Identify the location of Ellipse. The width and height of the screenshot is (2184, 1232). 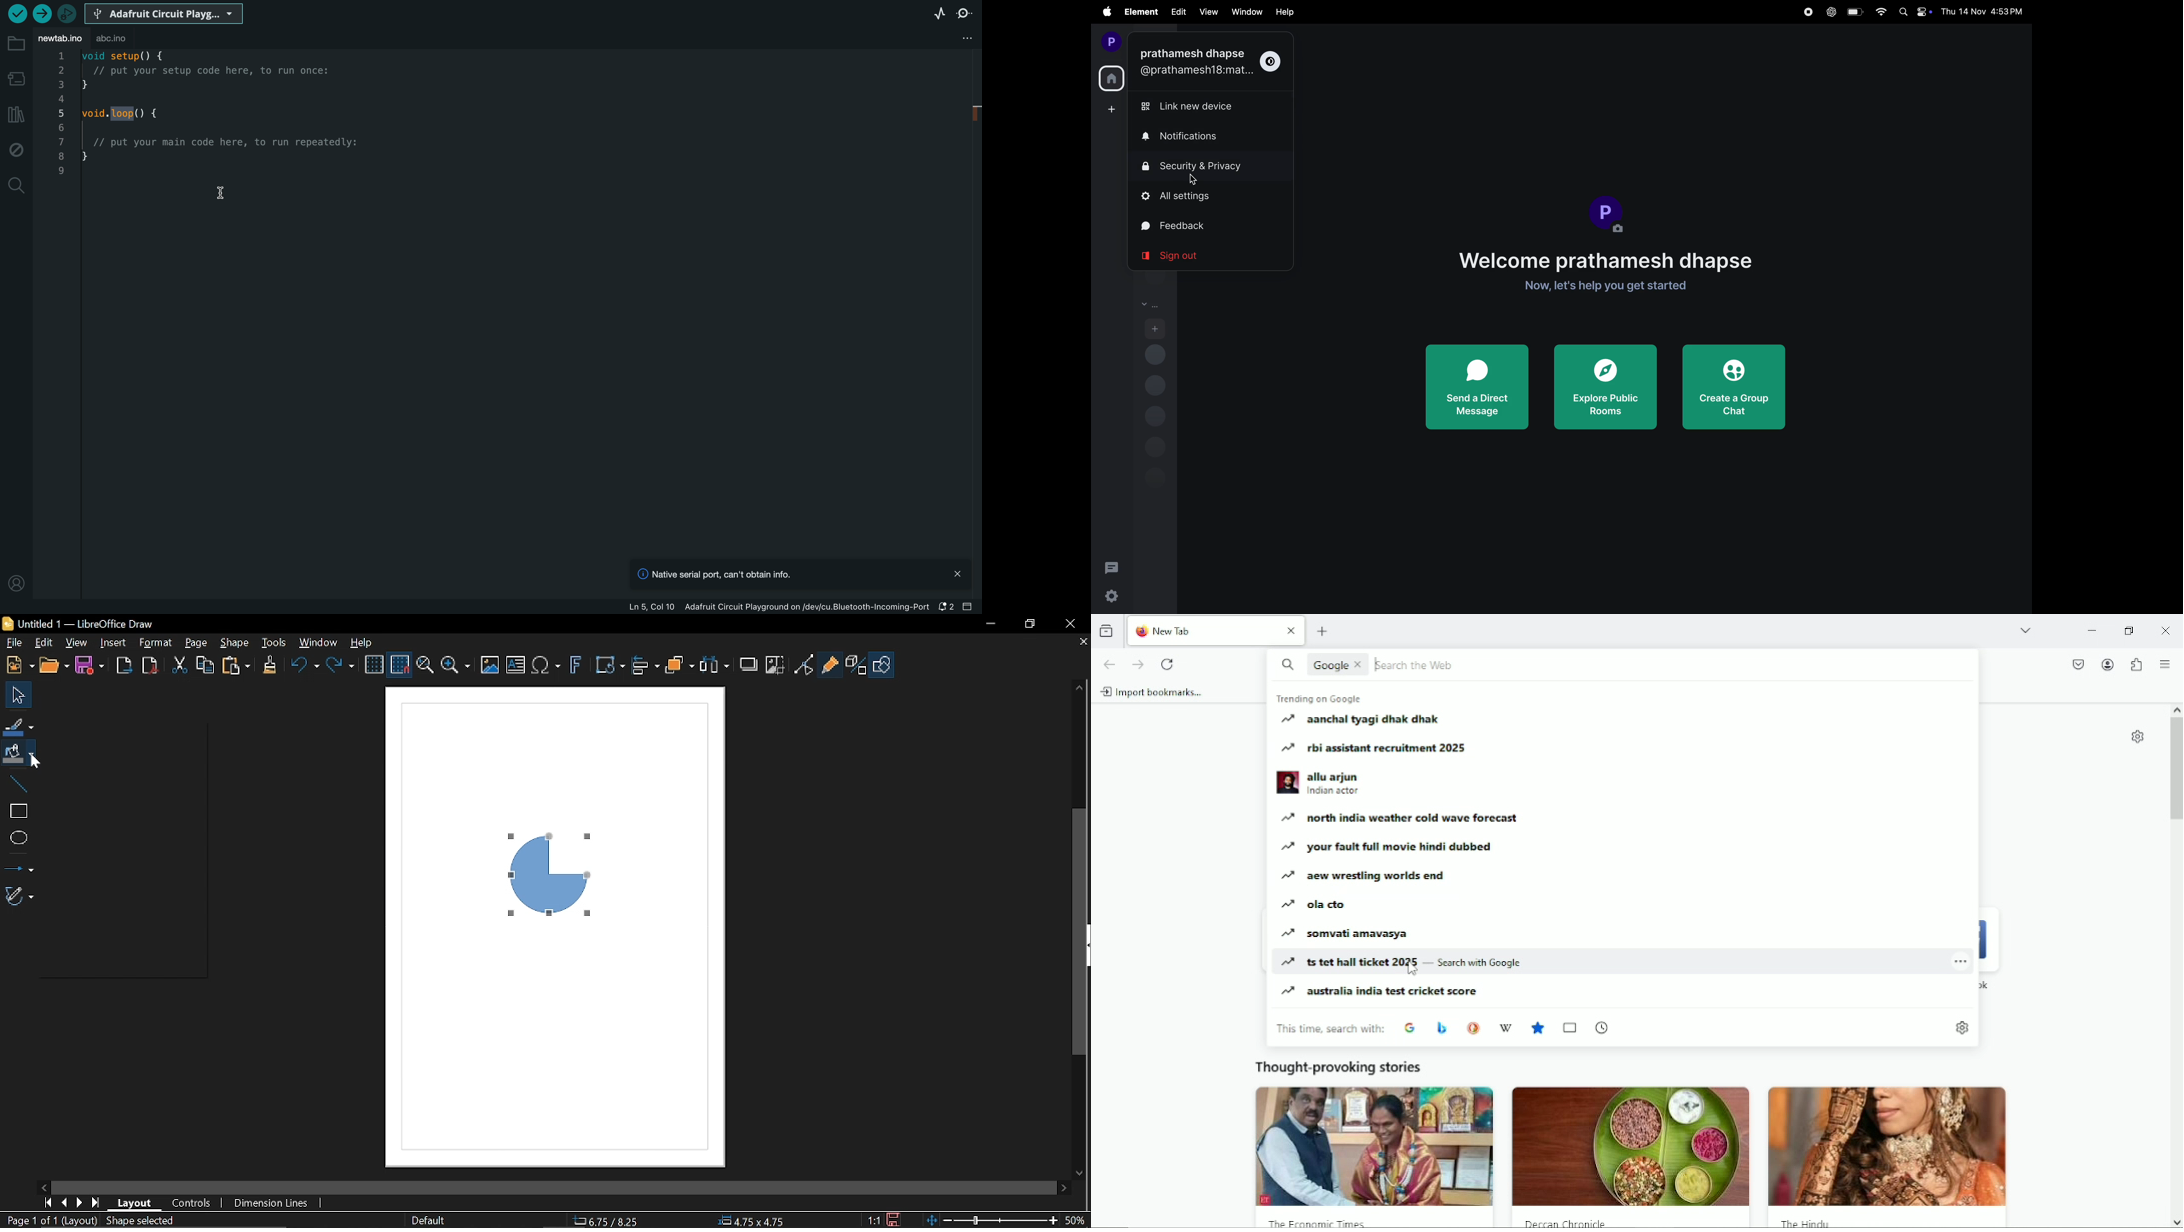
(20, 837).